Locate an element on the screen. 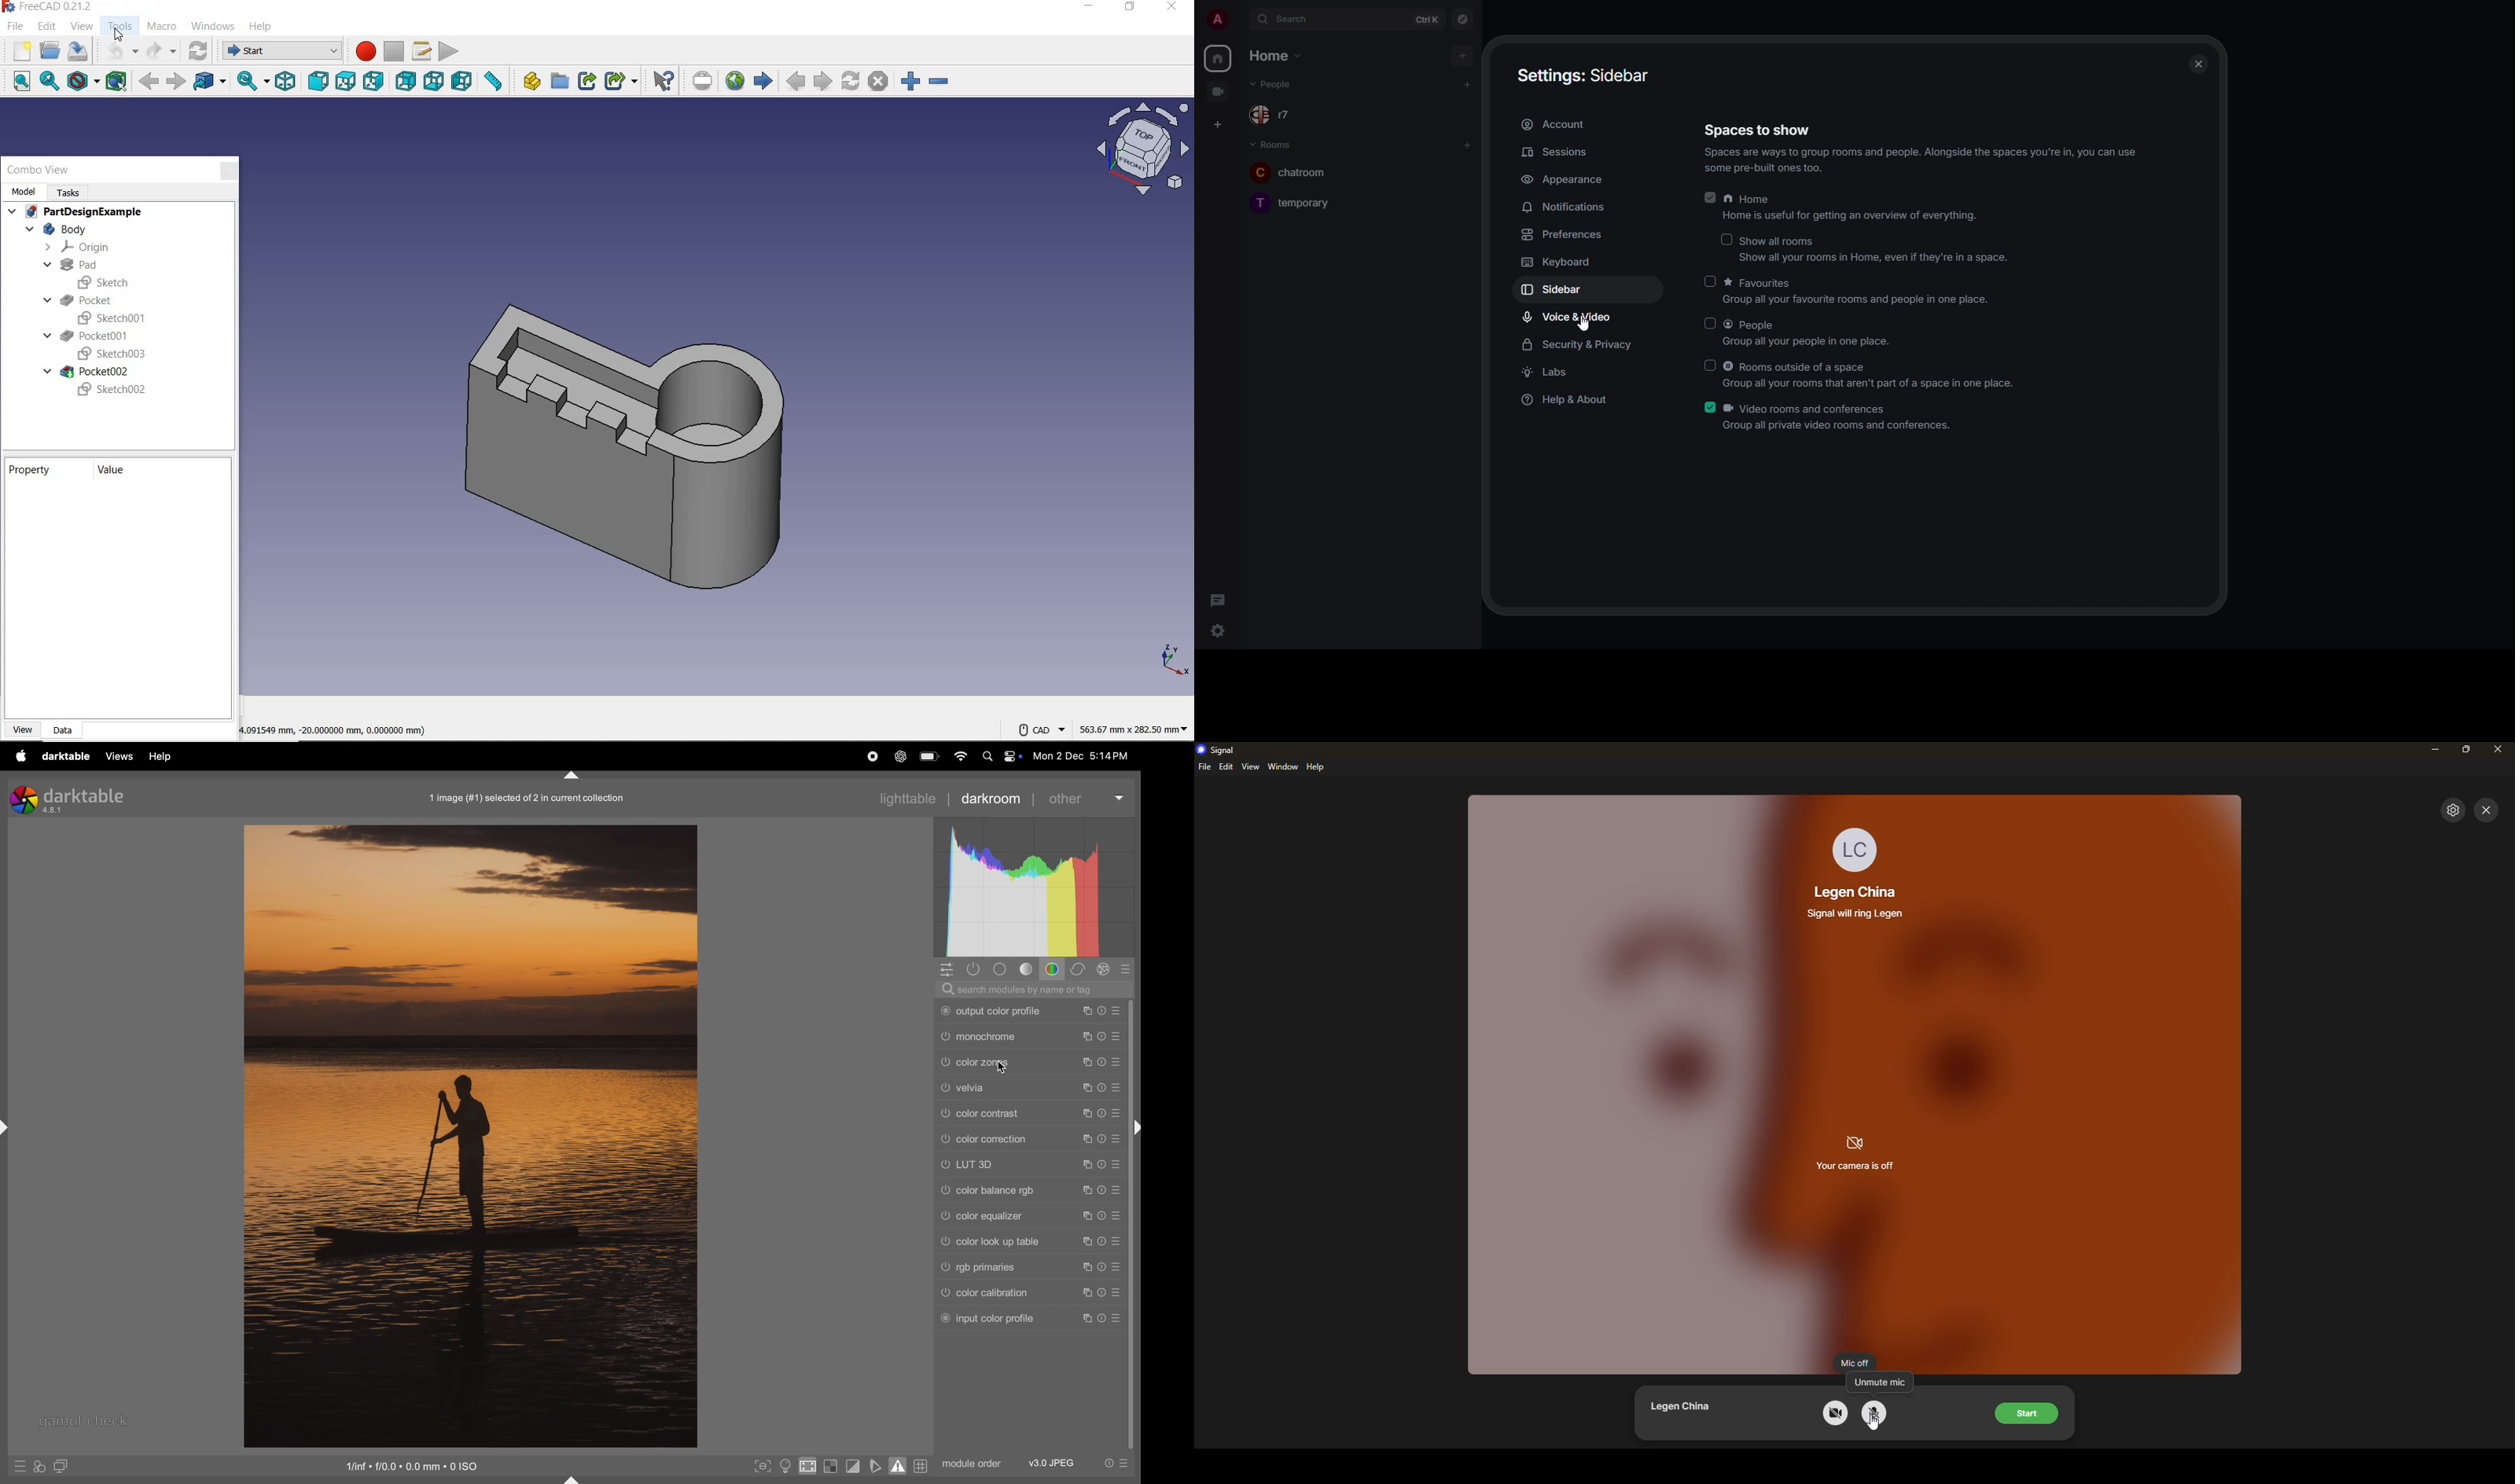  Tools is located at coordinates (122, 27).